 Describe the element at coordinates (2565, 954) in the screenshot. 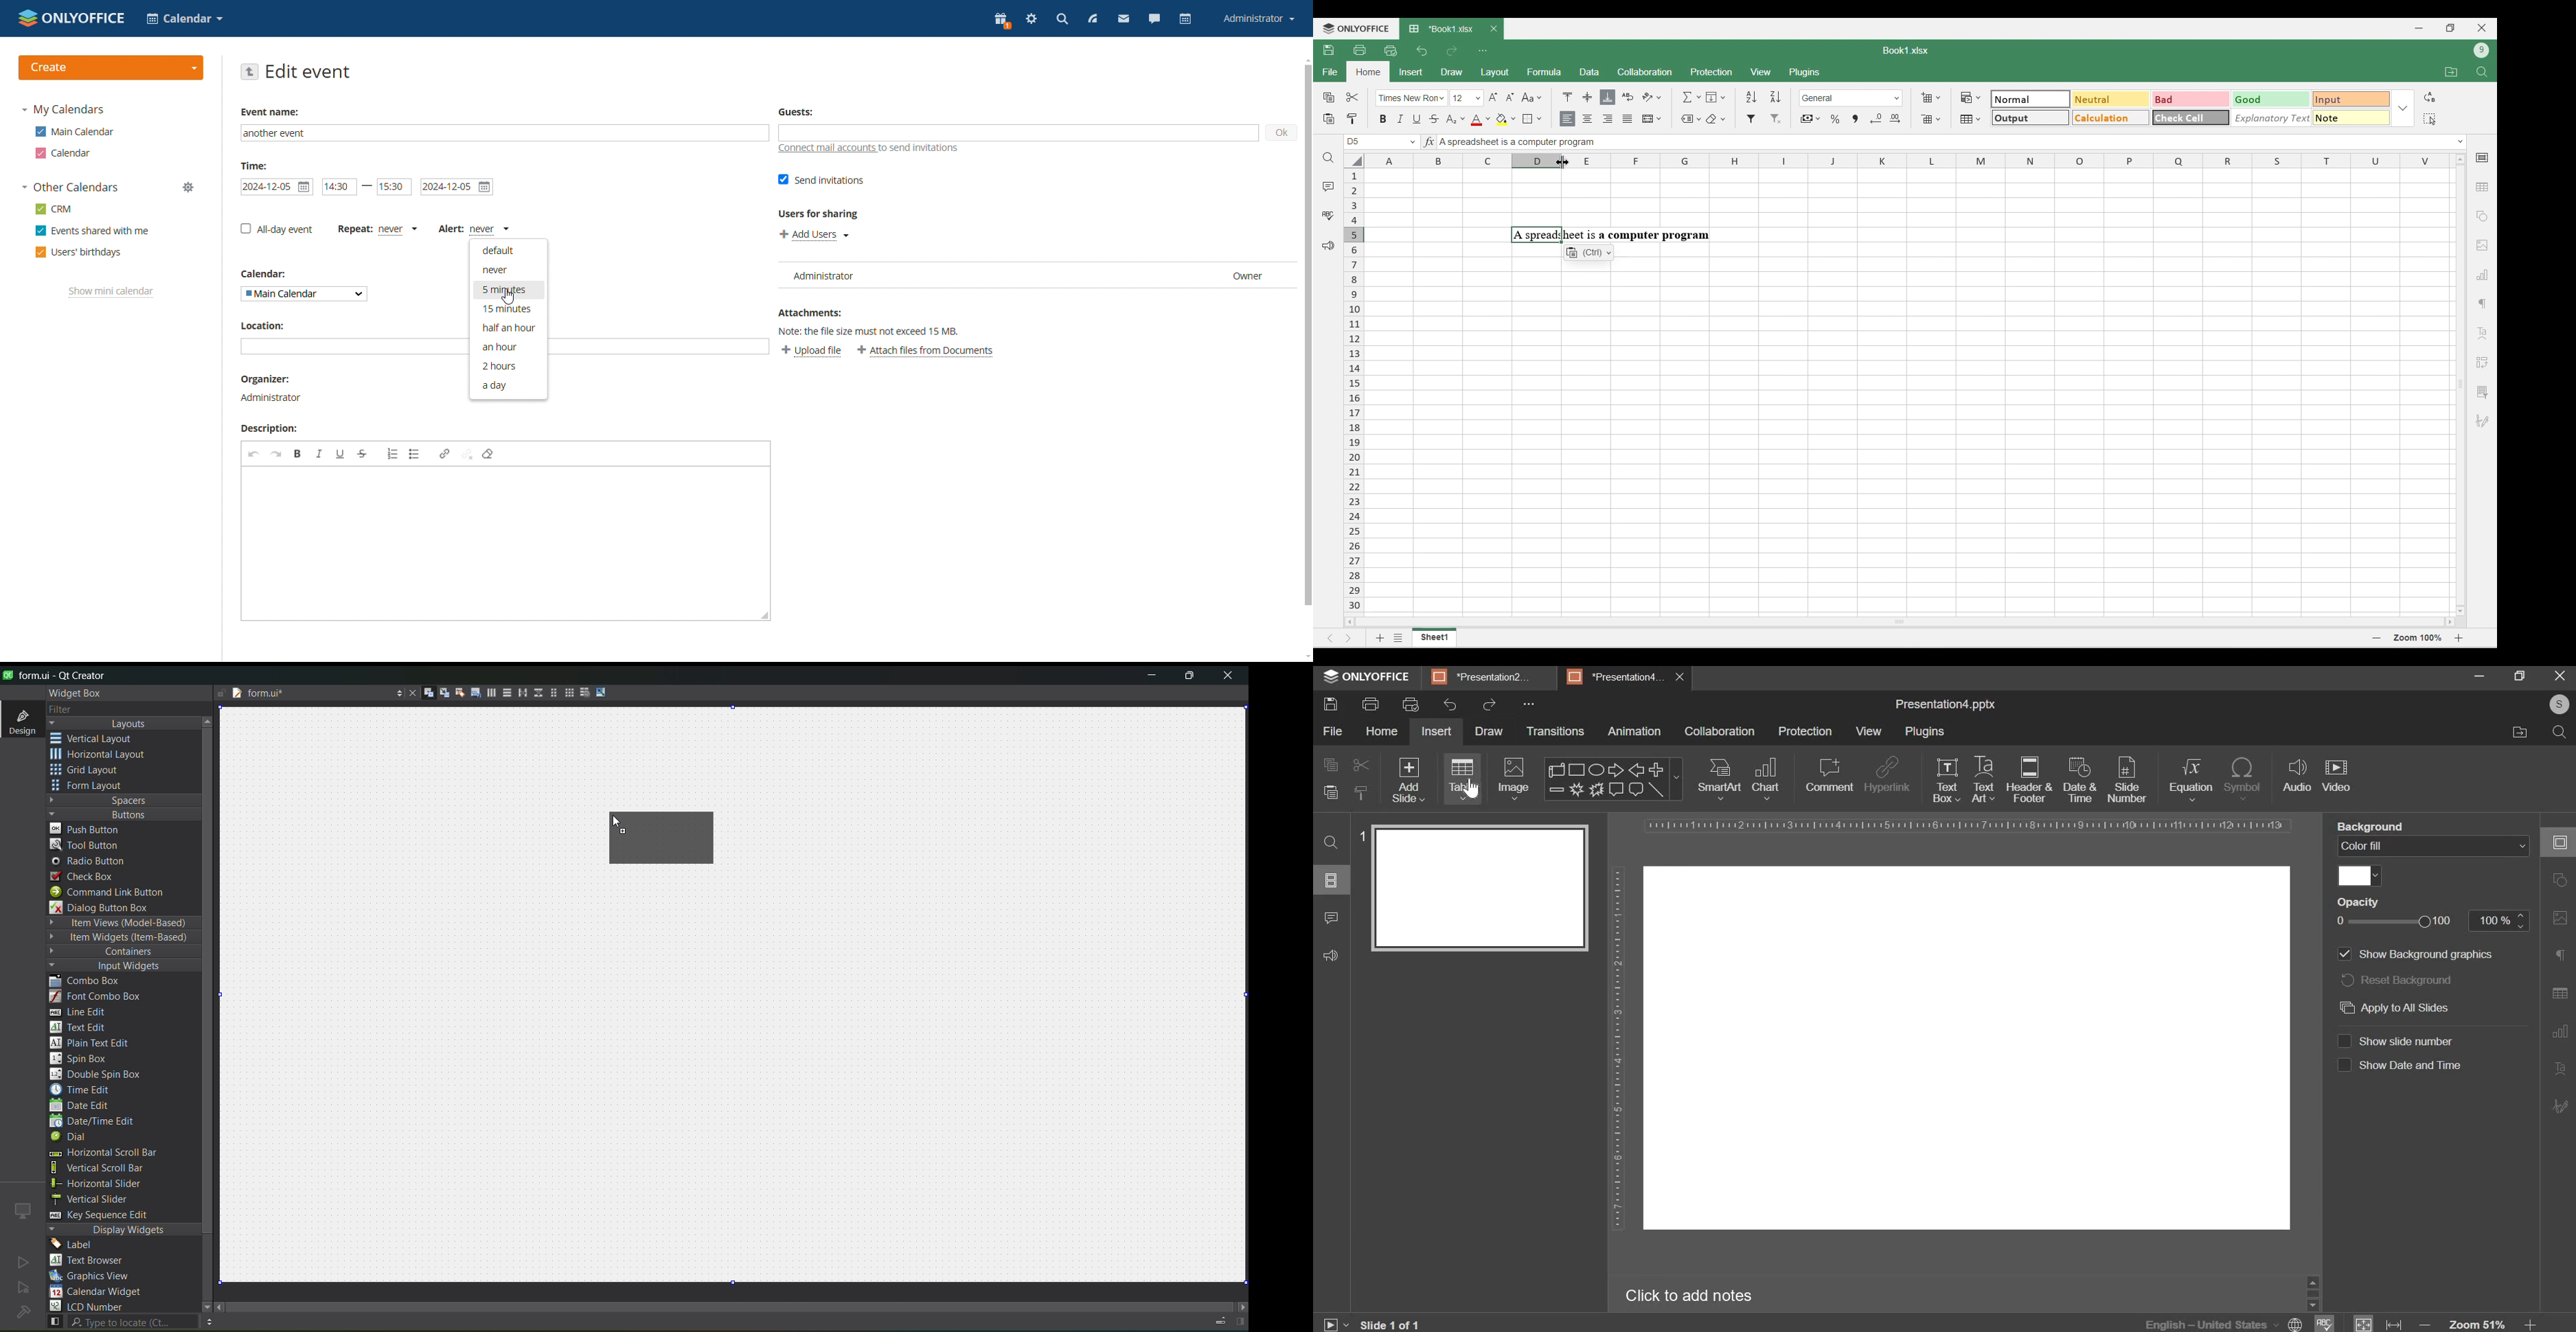

I see `paragraph settings` at that location.